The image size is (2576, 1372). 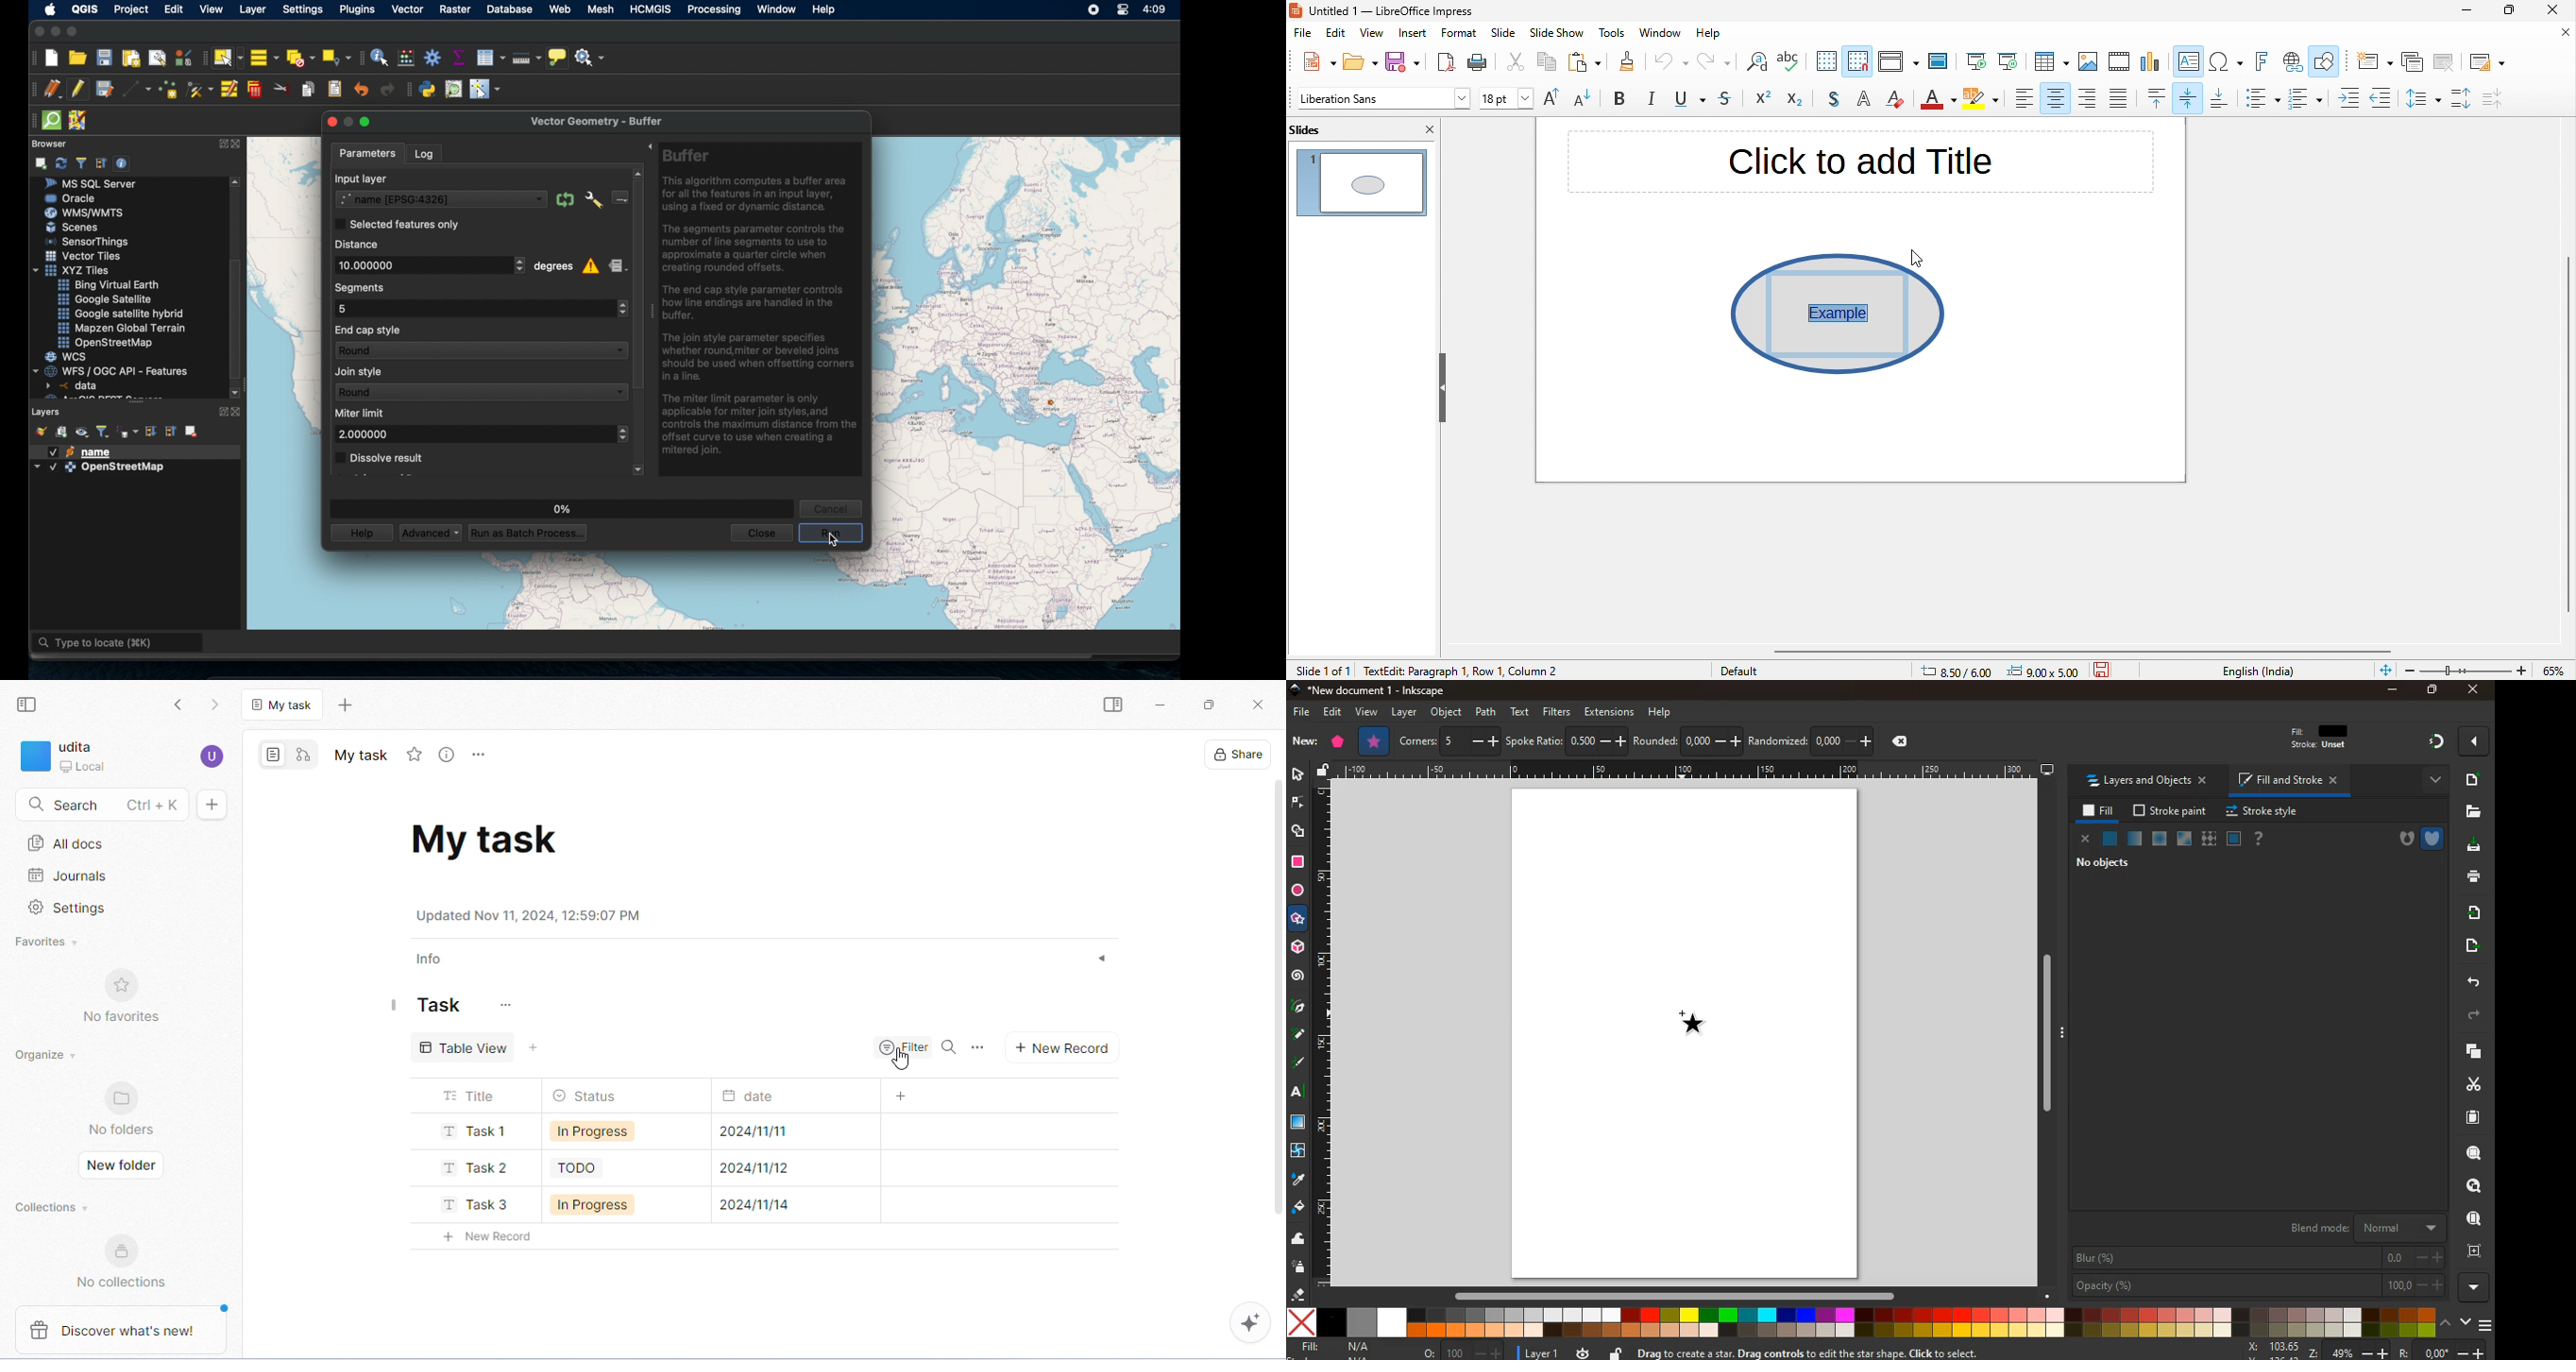 I want to click on title, so click(x=470, y=1094).